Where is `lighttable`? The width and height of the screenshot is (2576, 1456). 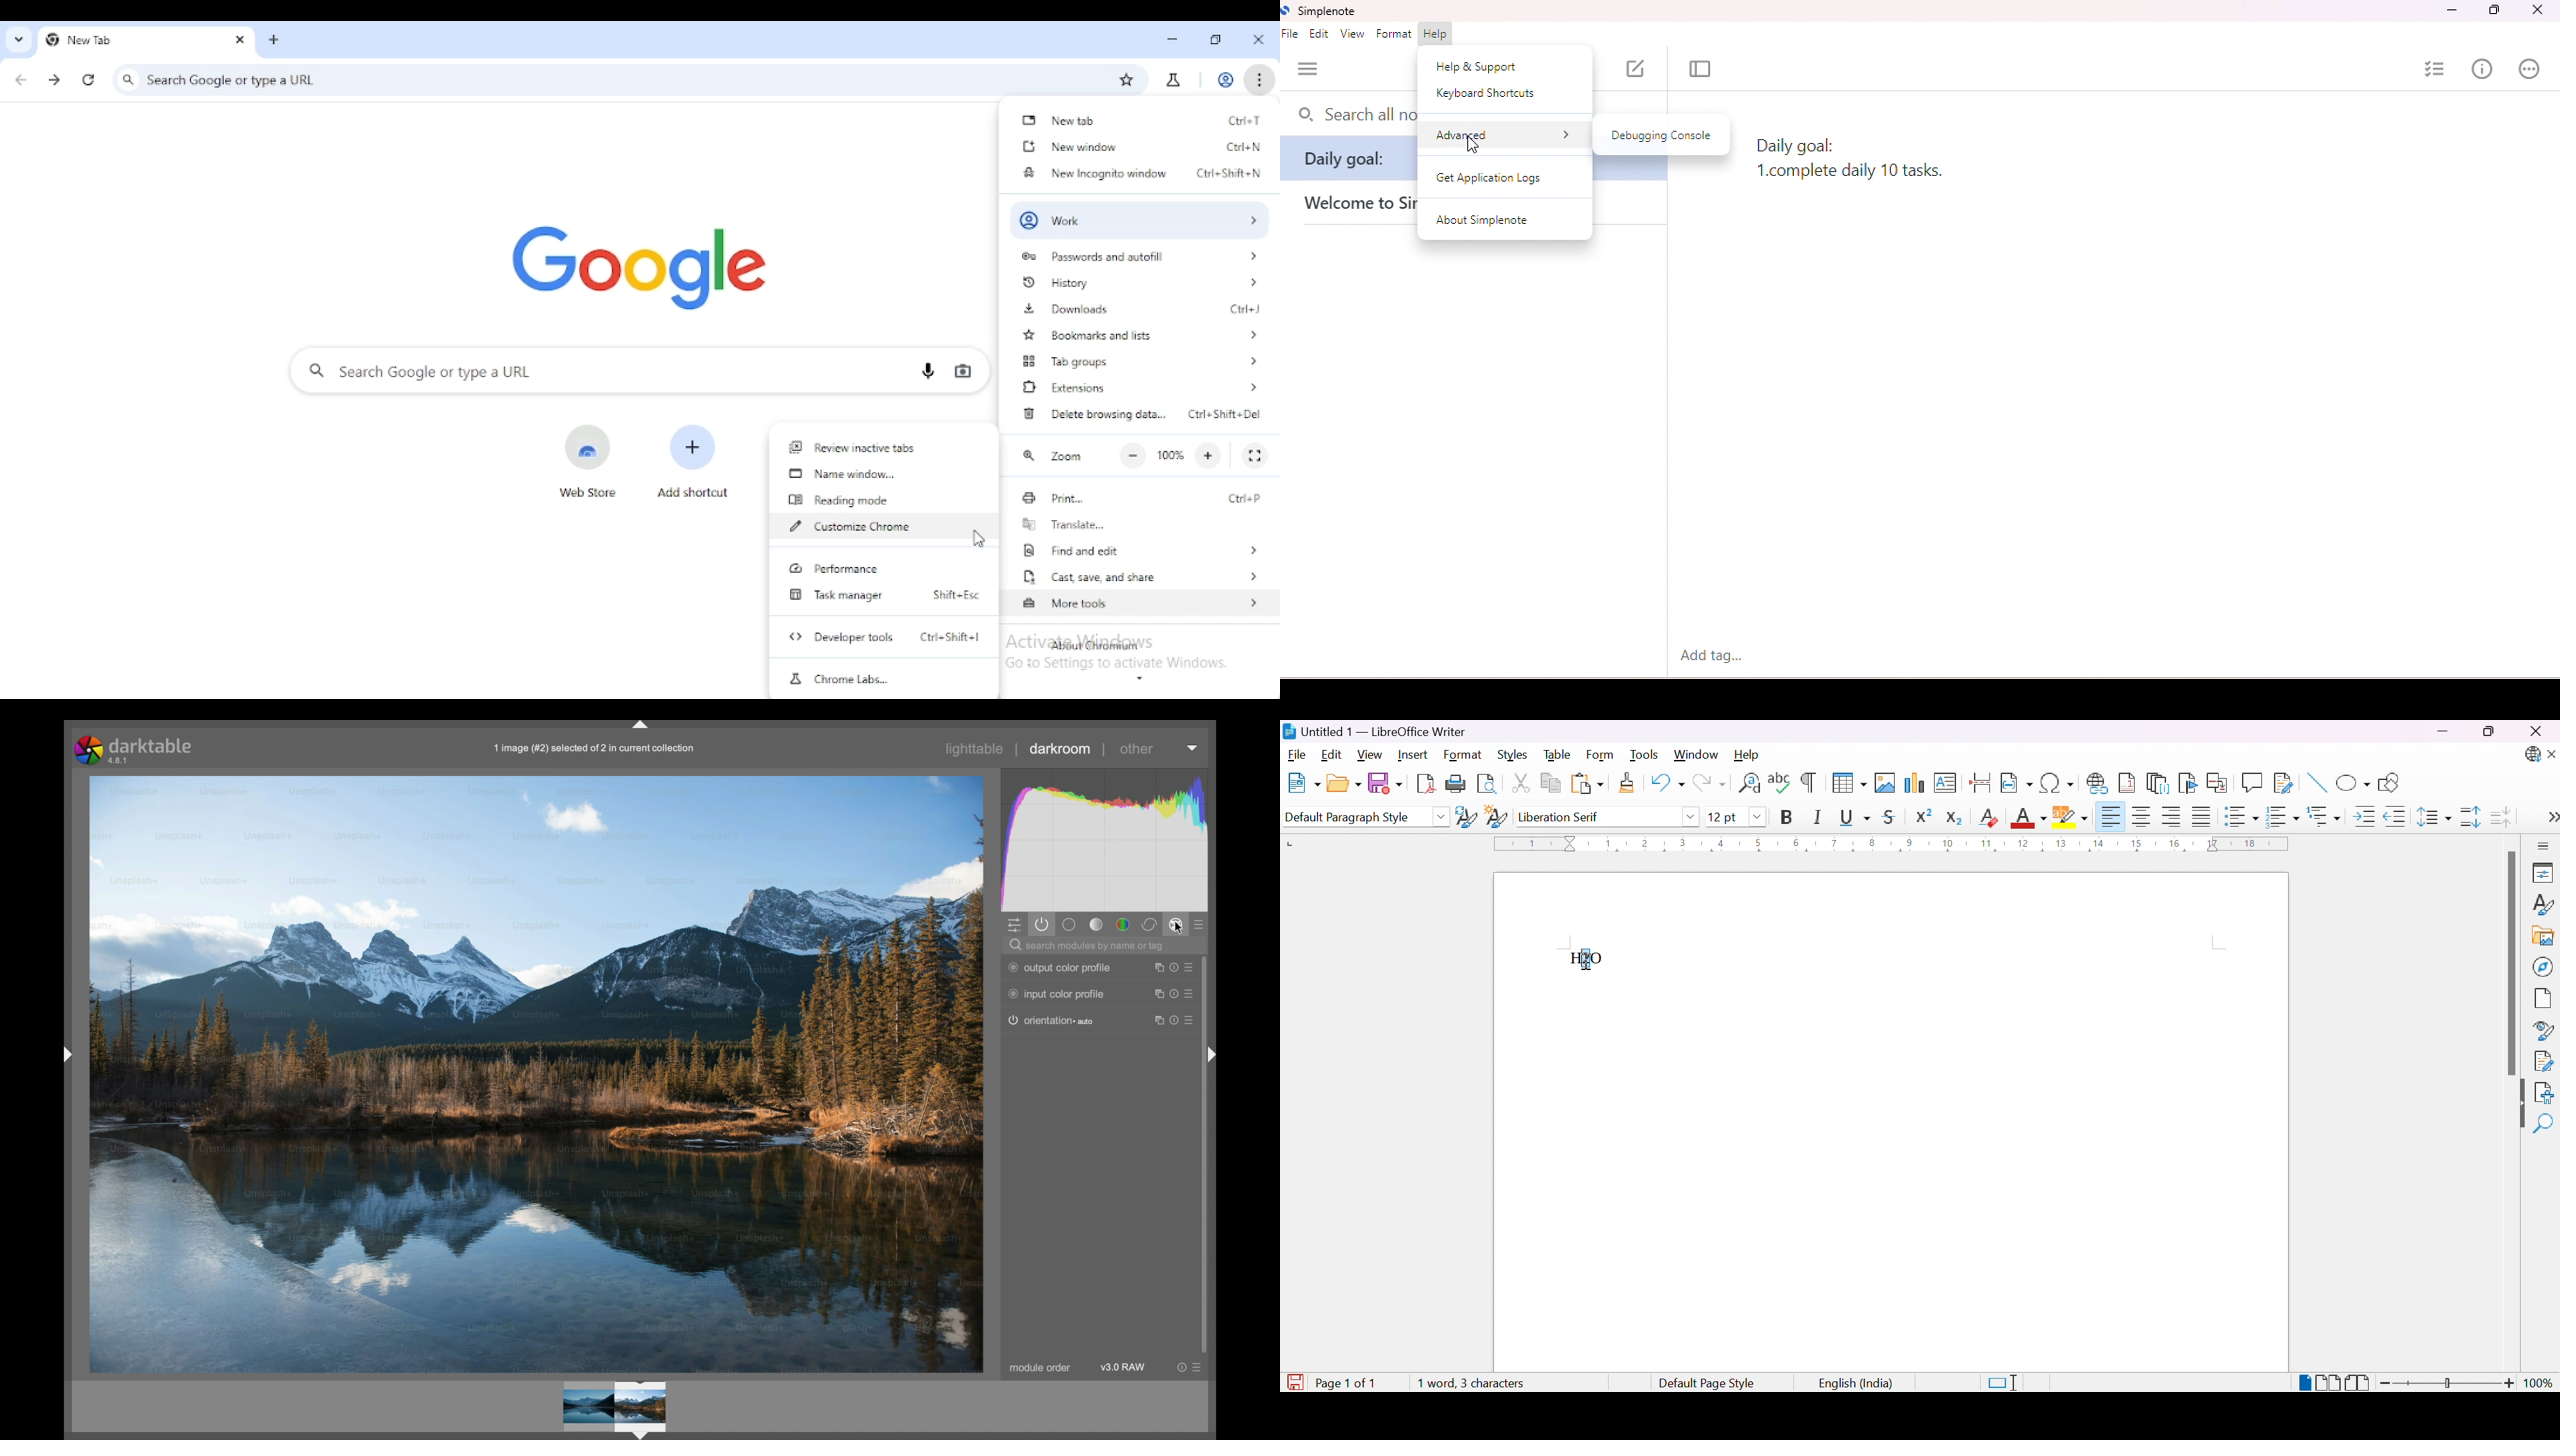
lighttable is located at coordinates (975, 749).